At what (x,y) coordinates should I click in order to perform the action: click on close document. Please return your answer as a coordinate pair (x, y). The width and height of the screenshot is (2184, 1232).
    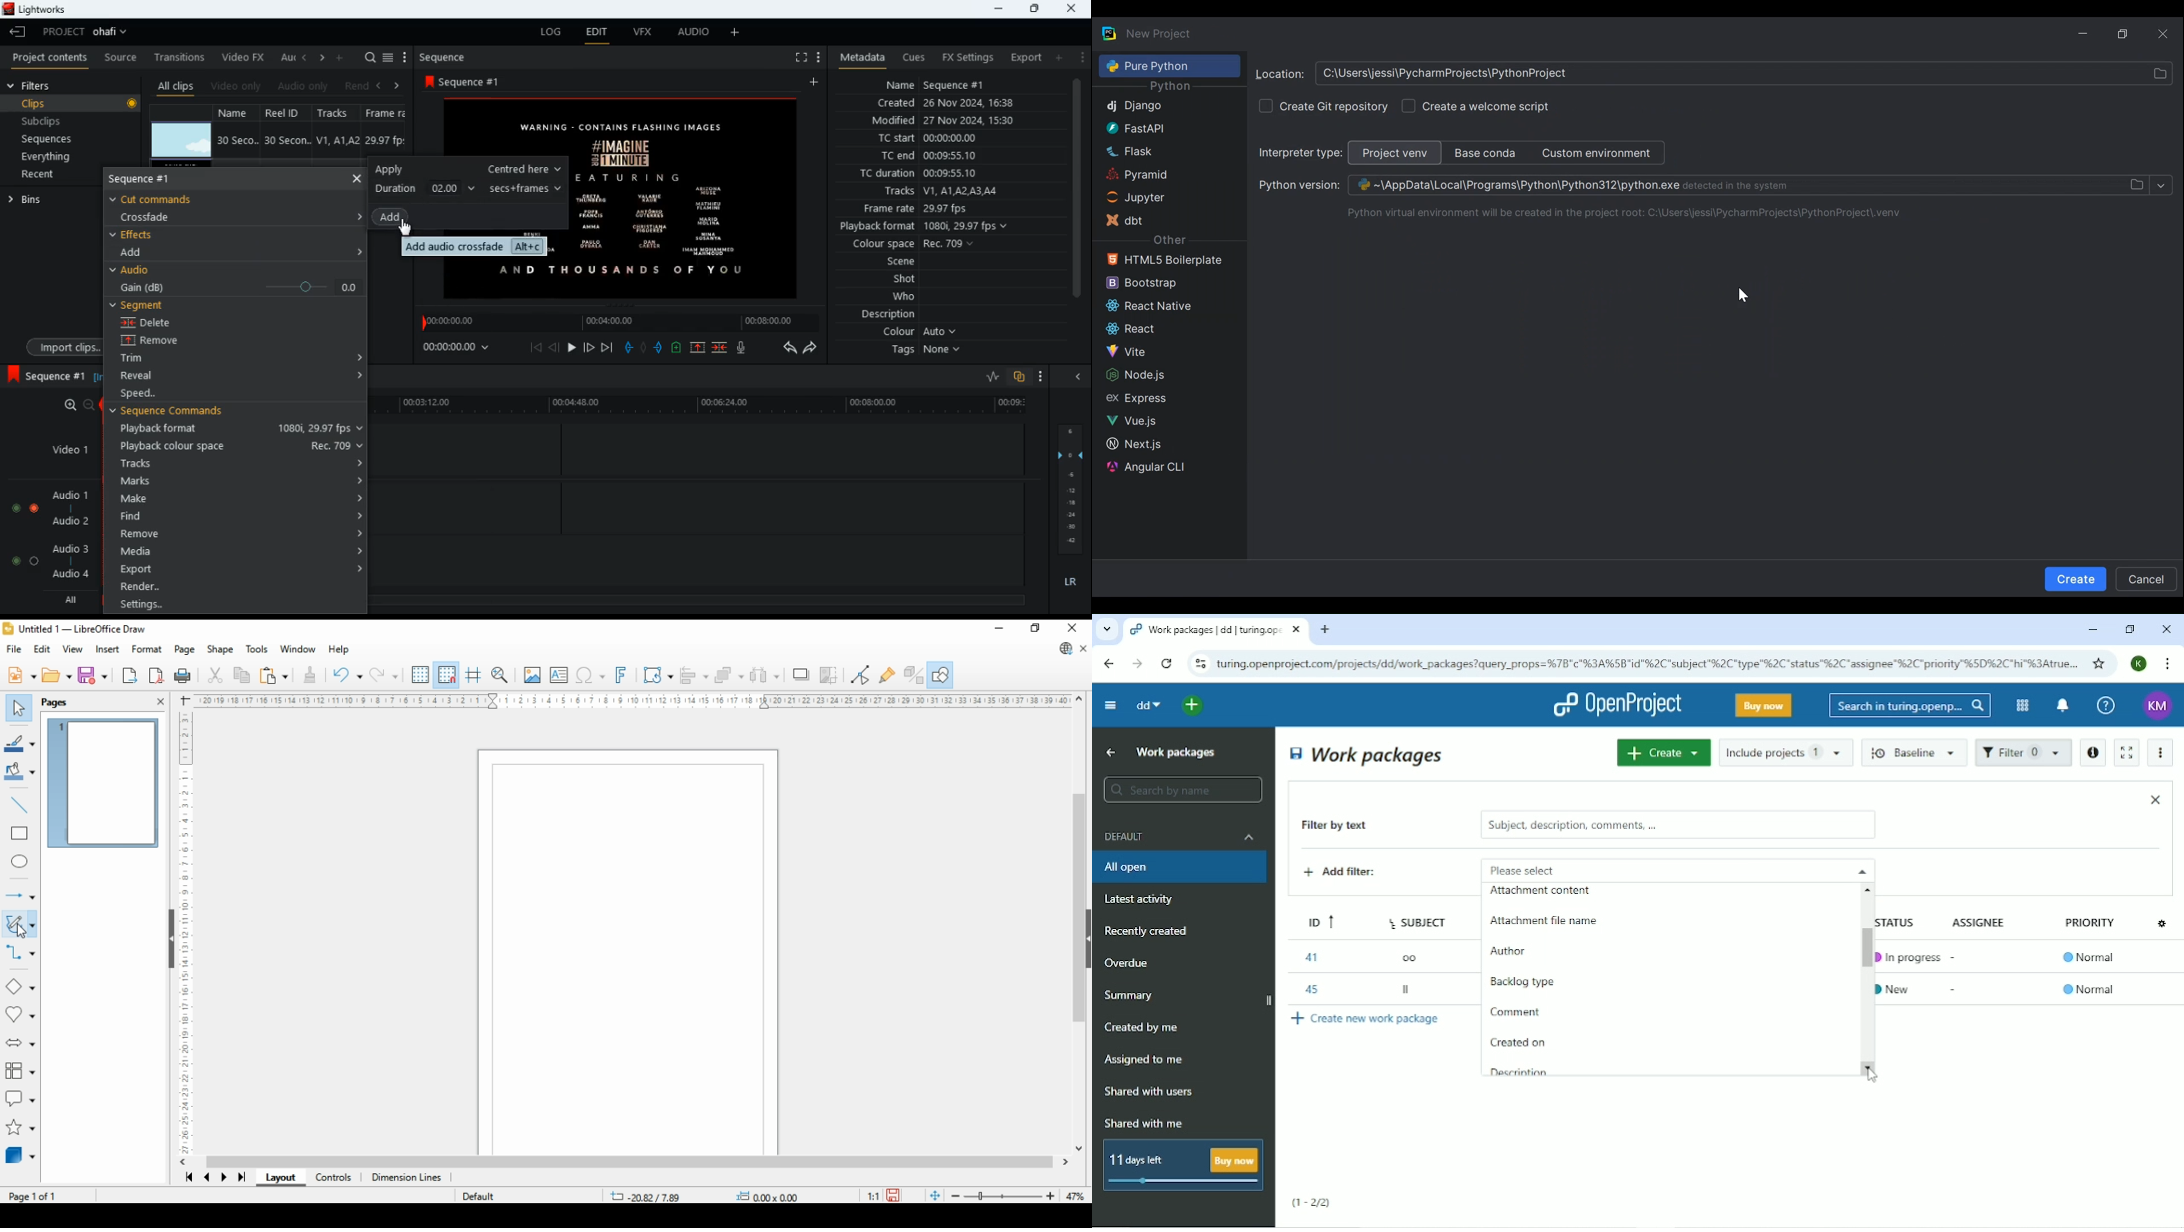
    Looking at the image, I should click on (1085, 647).